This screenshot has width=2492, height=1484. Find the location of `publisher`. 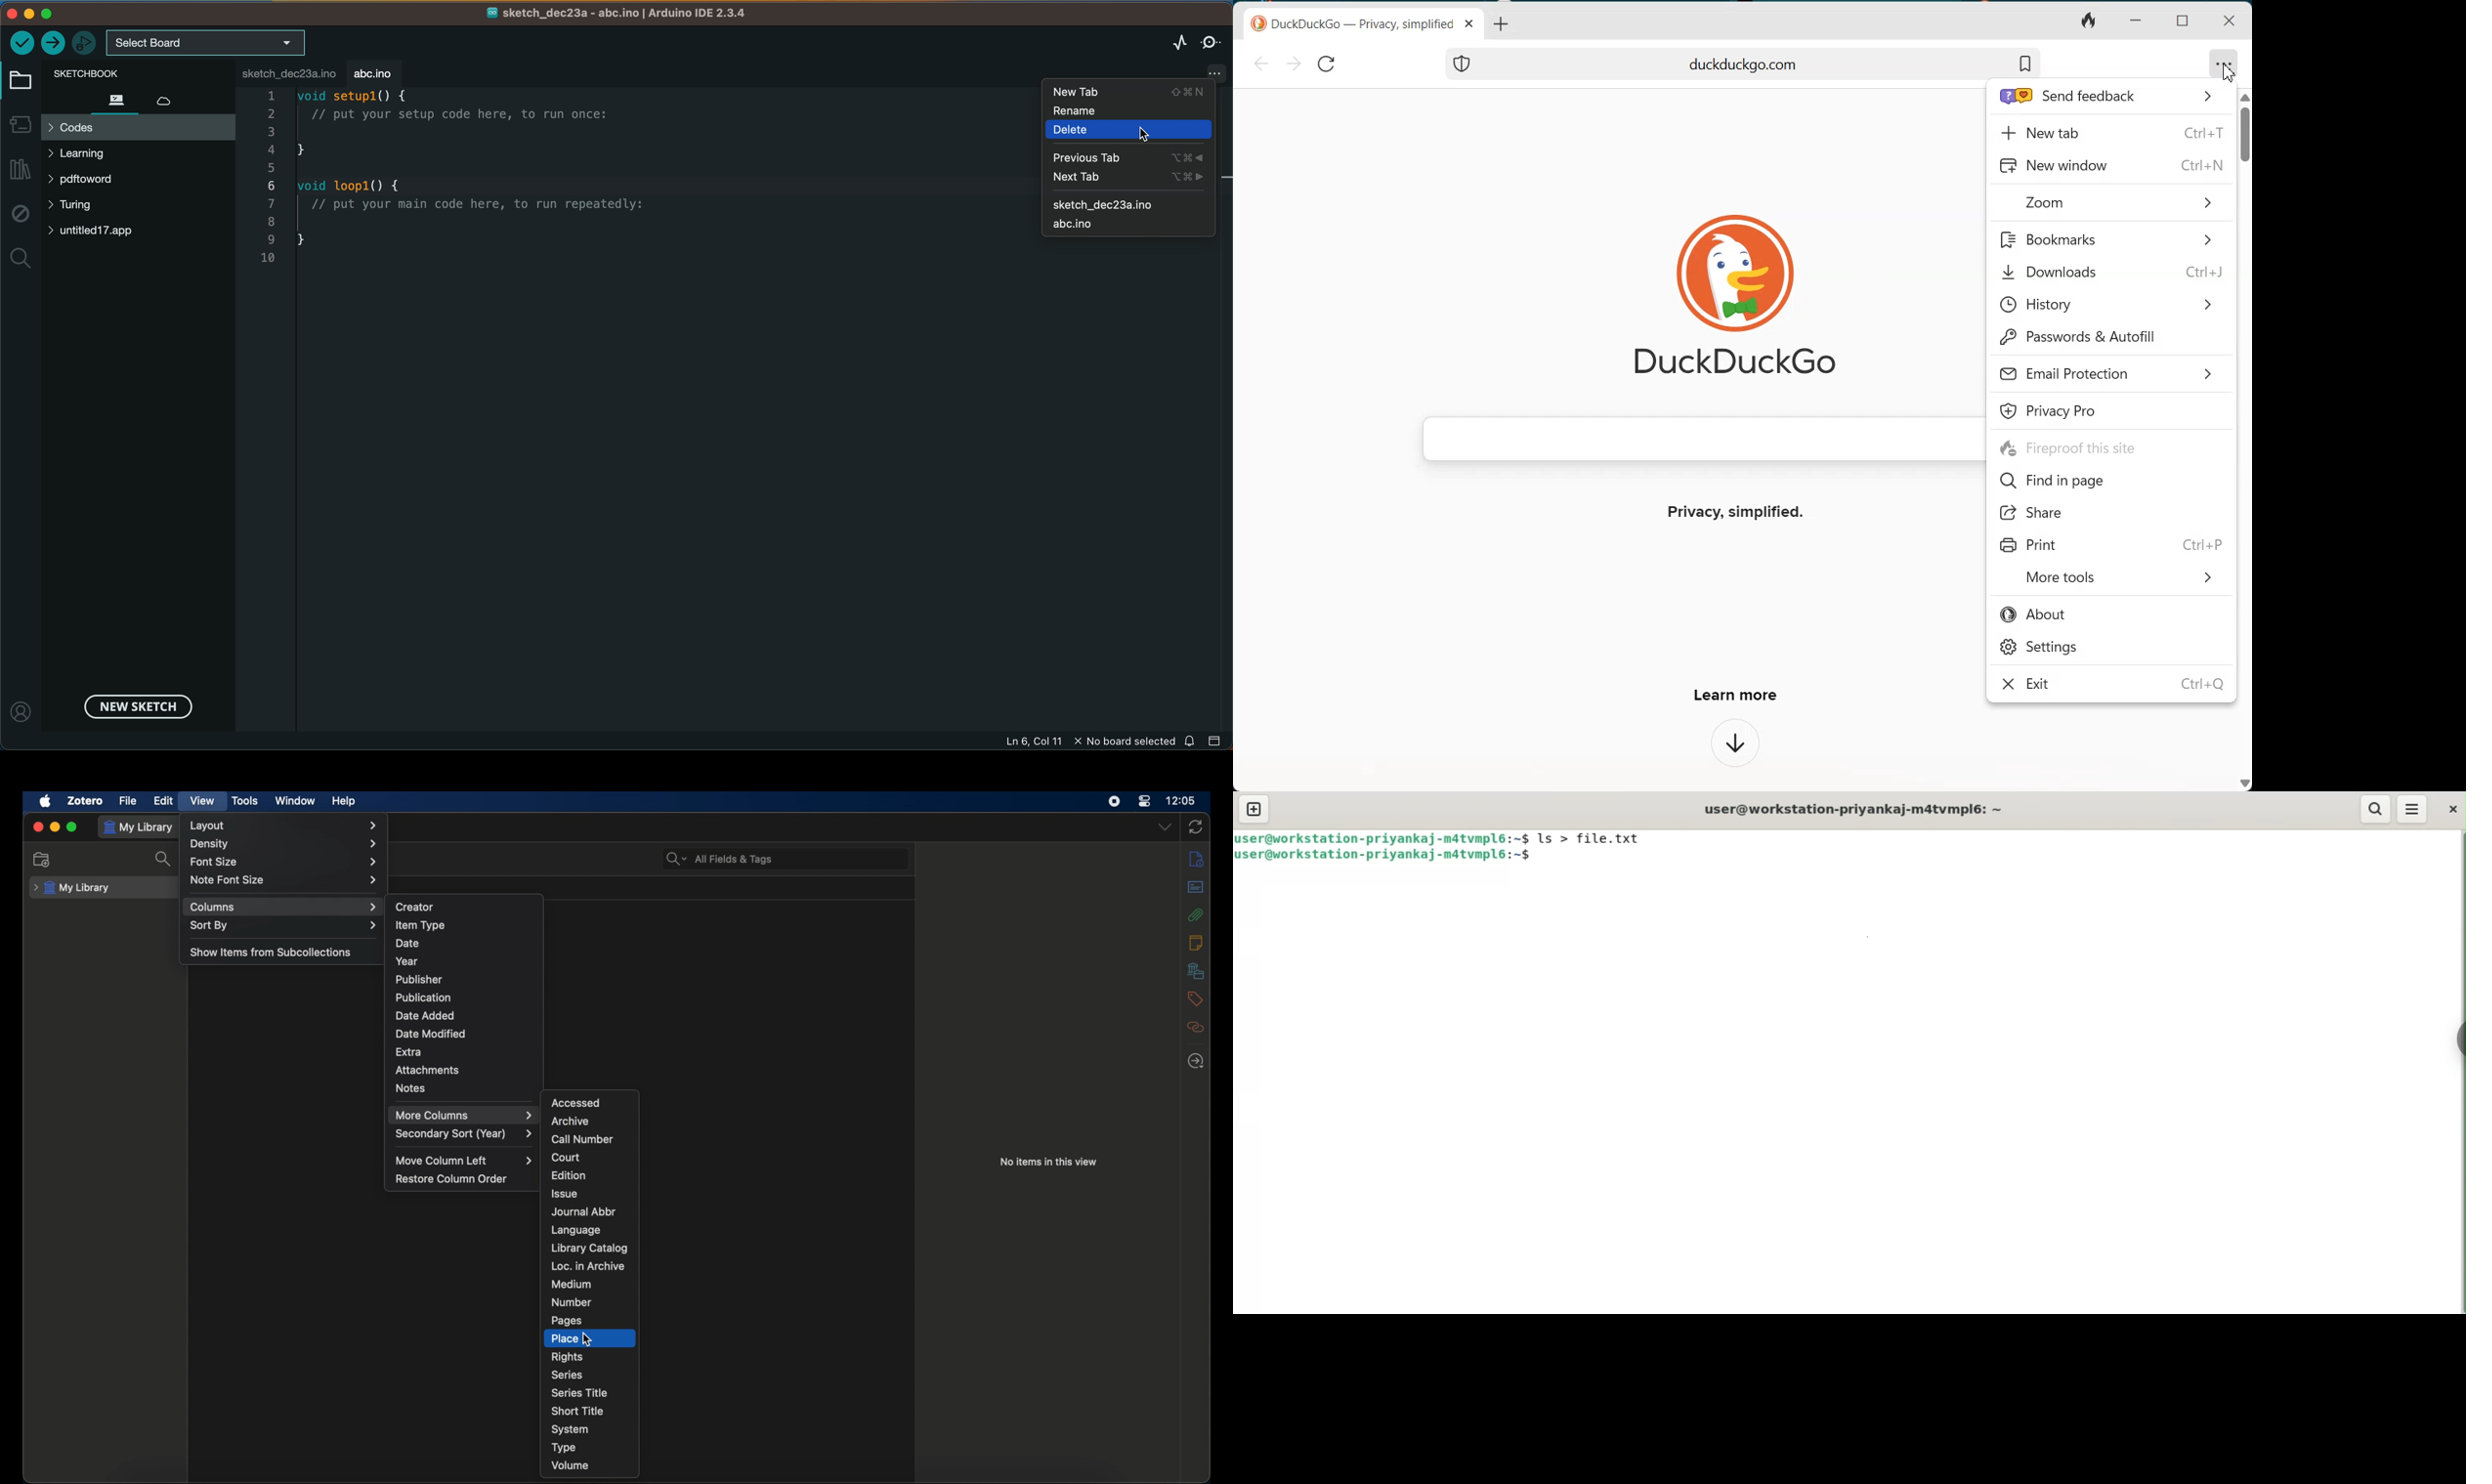

publisher is located at coordinates (420, 979).